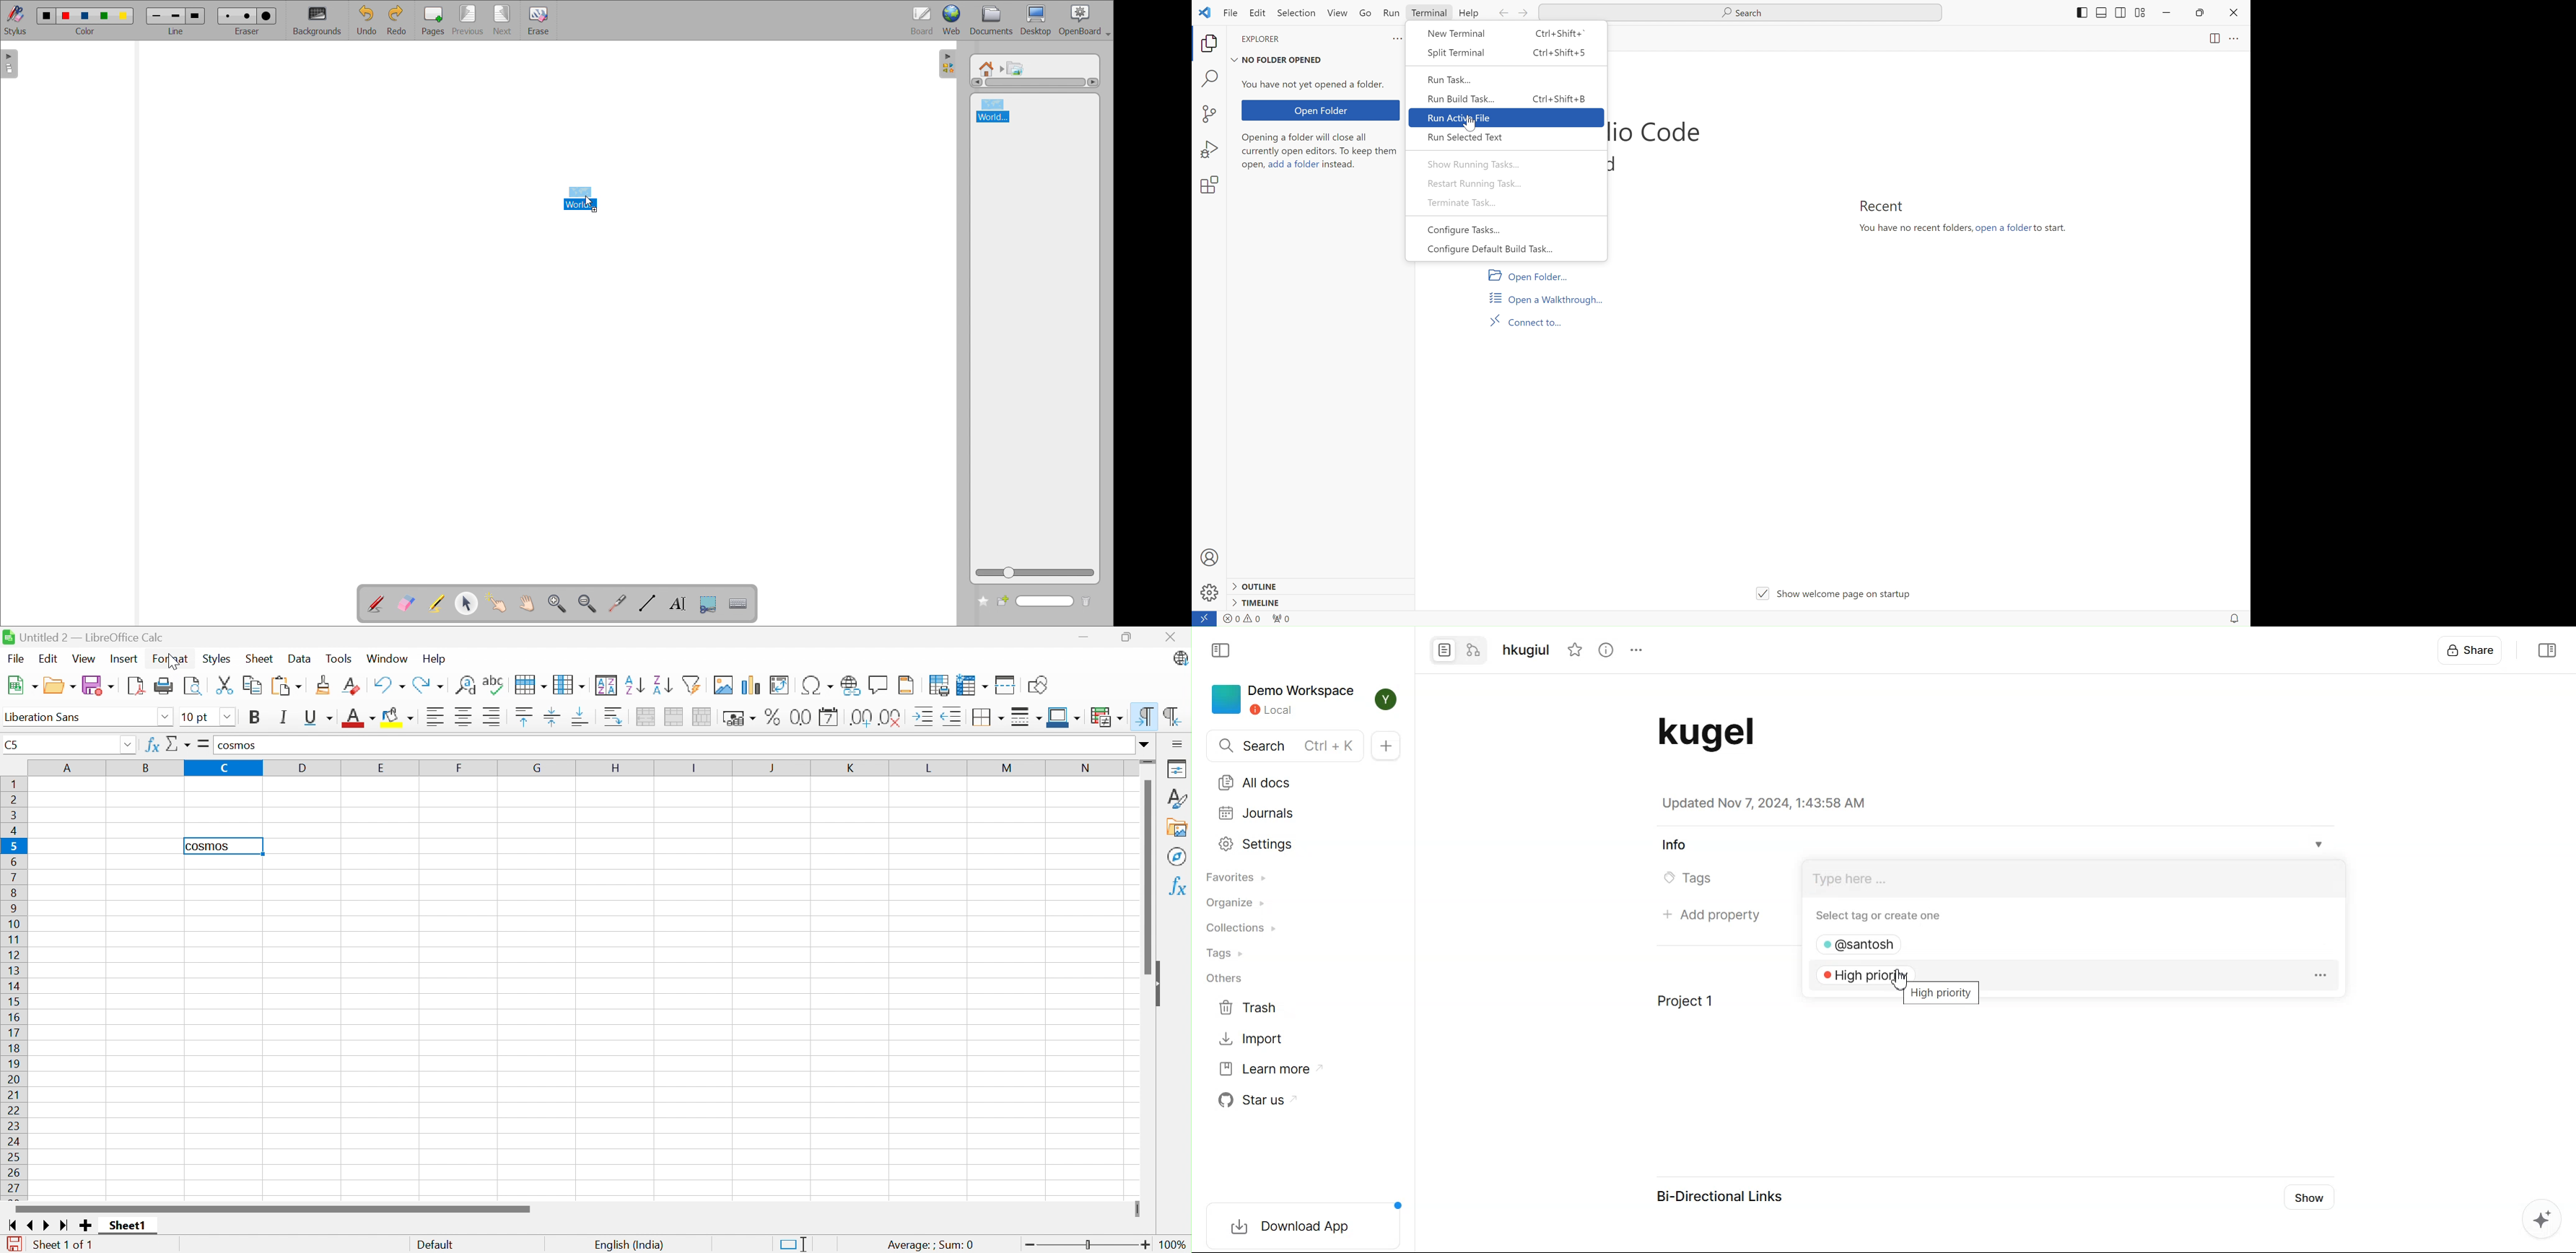 The height and width of the screenshot is (1260, 2576). Describe the element at coordinates (1225, 699) in the screenshot. I see `icon` at that location.